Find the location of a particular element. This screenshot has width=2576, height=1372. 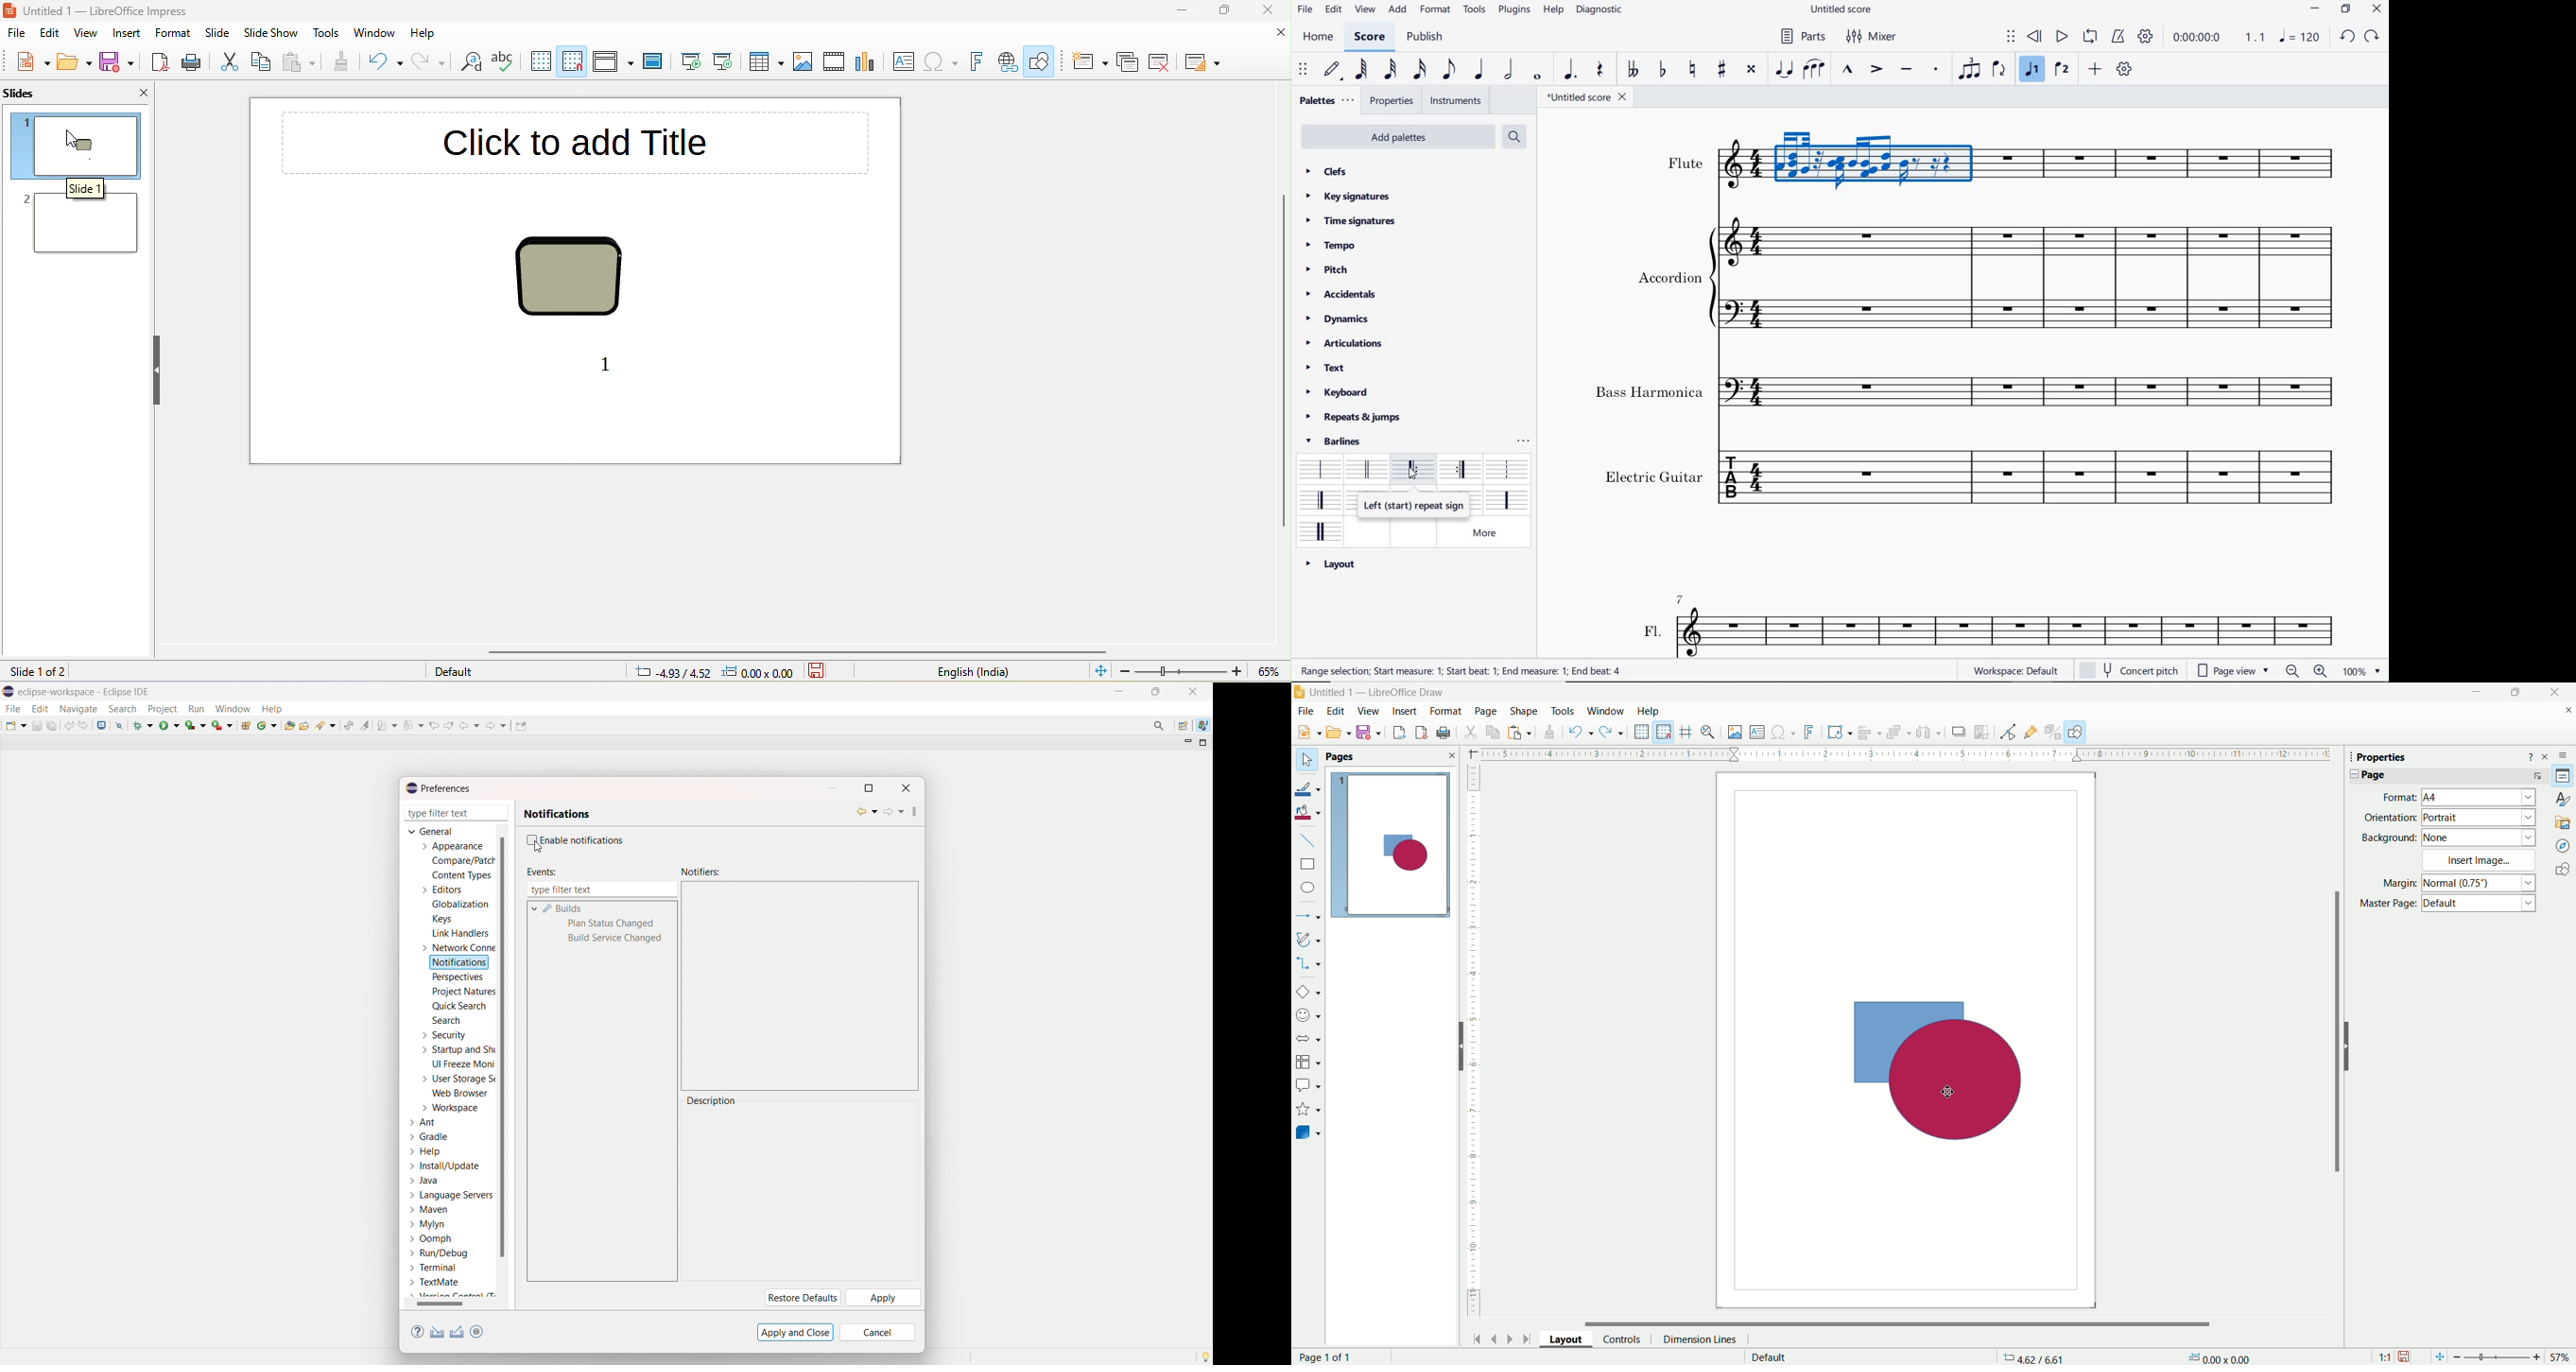

start from current slide is located at coordinates (729, 62).